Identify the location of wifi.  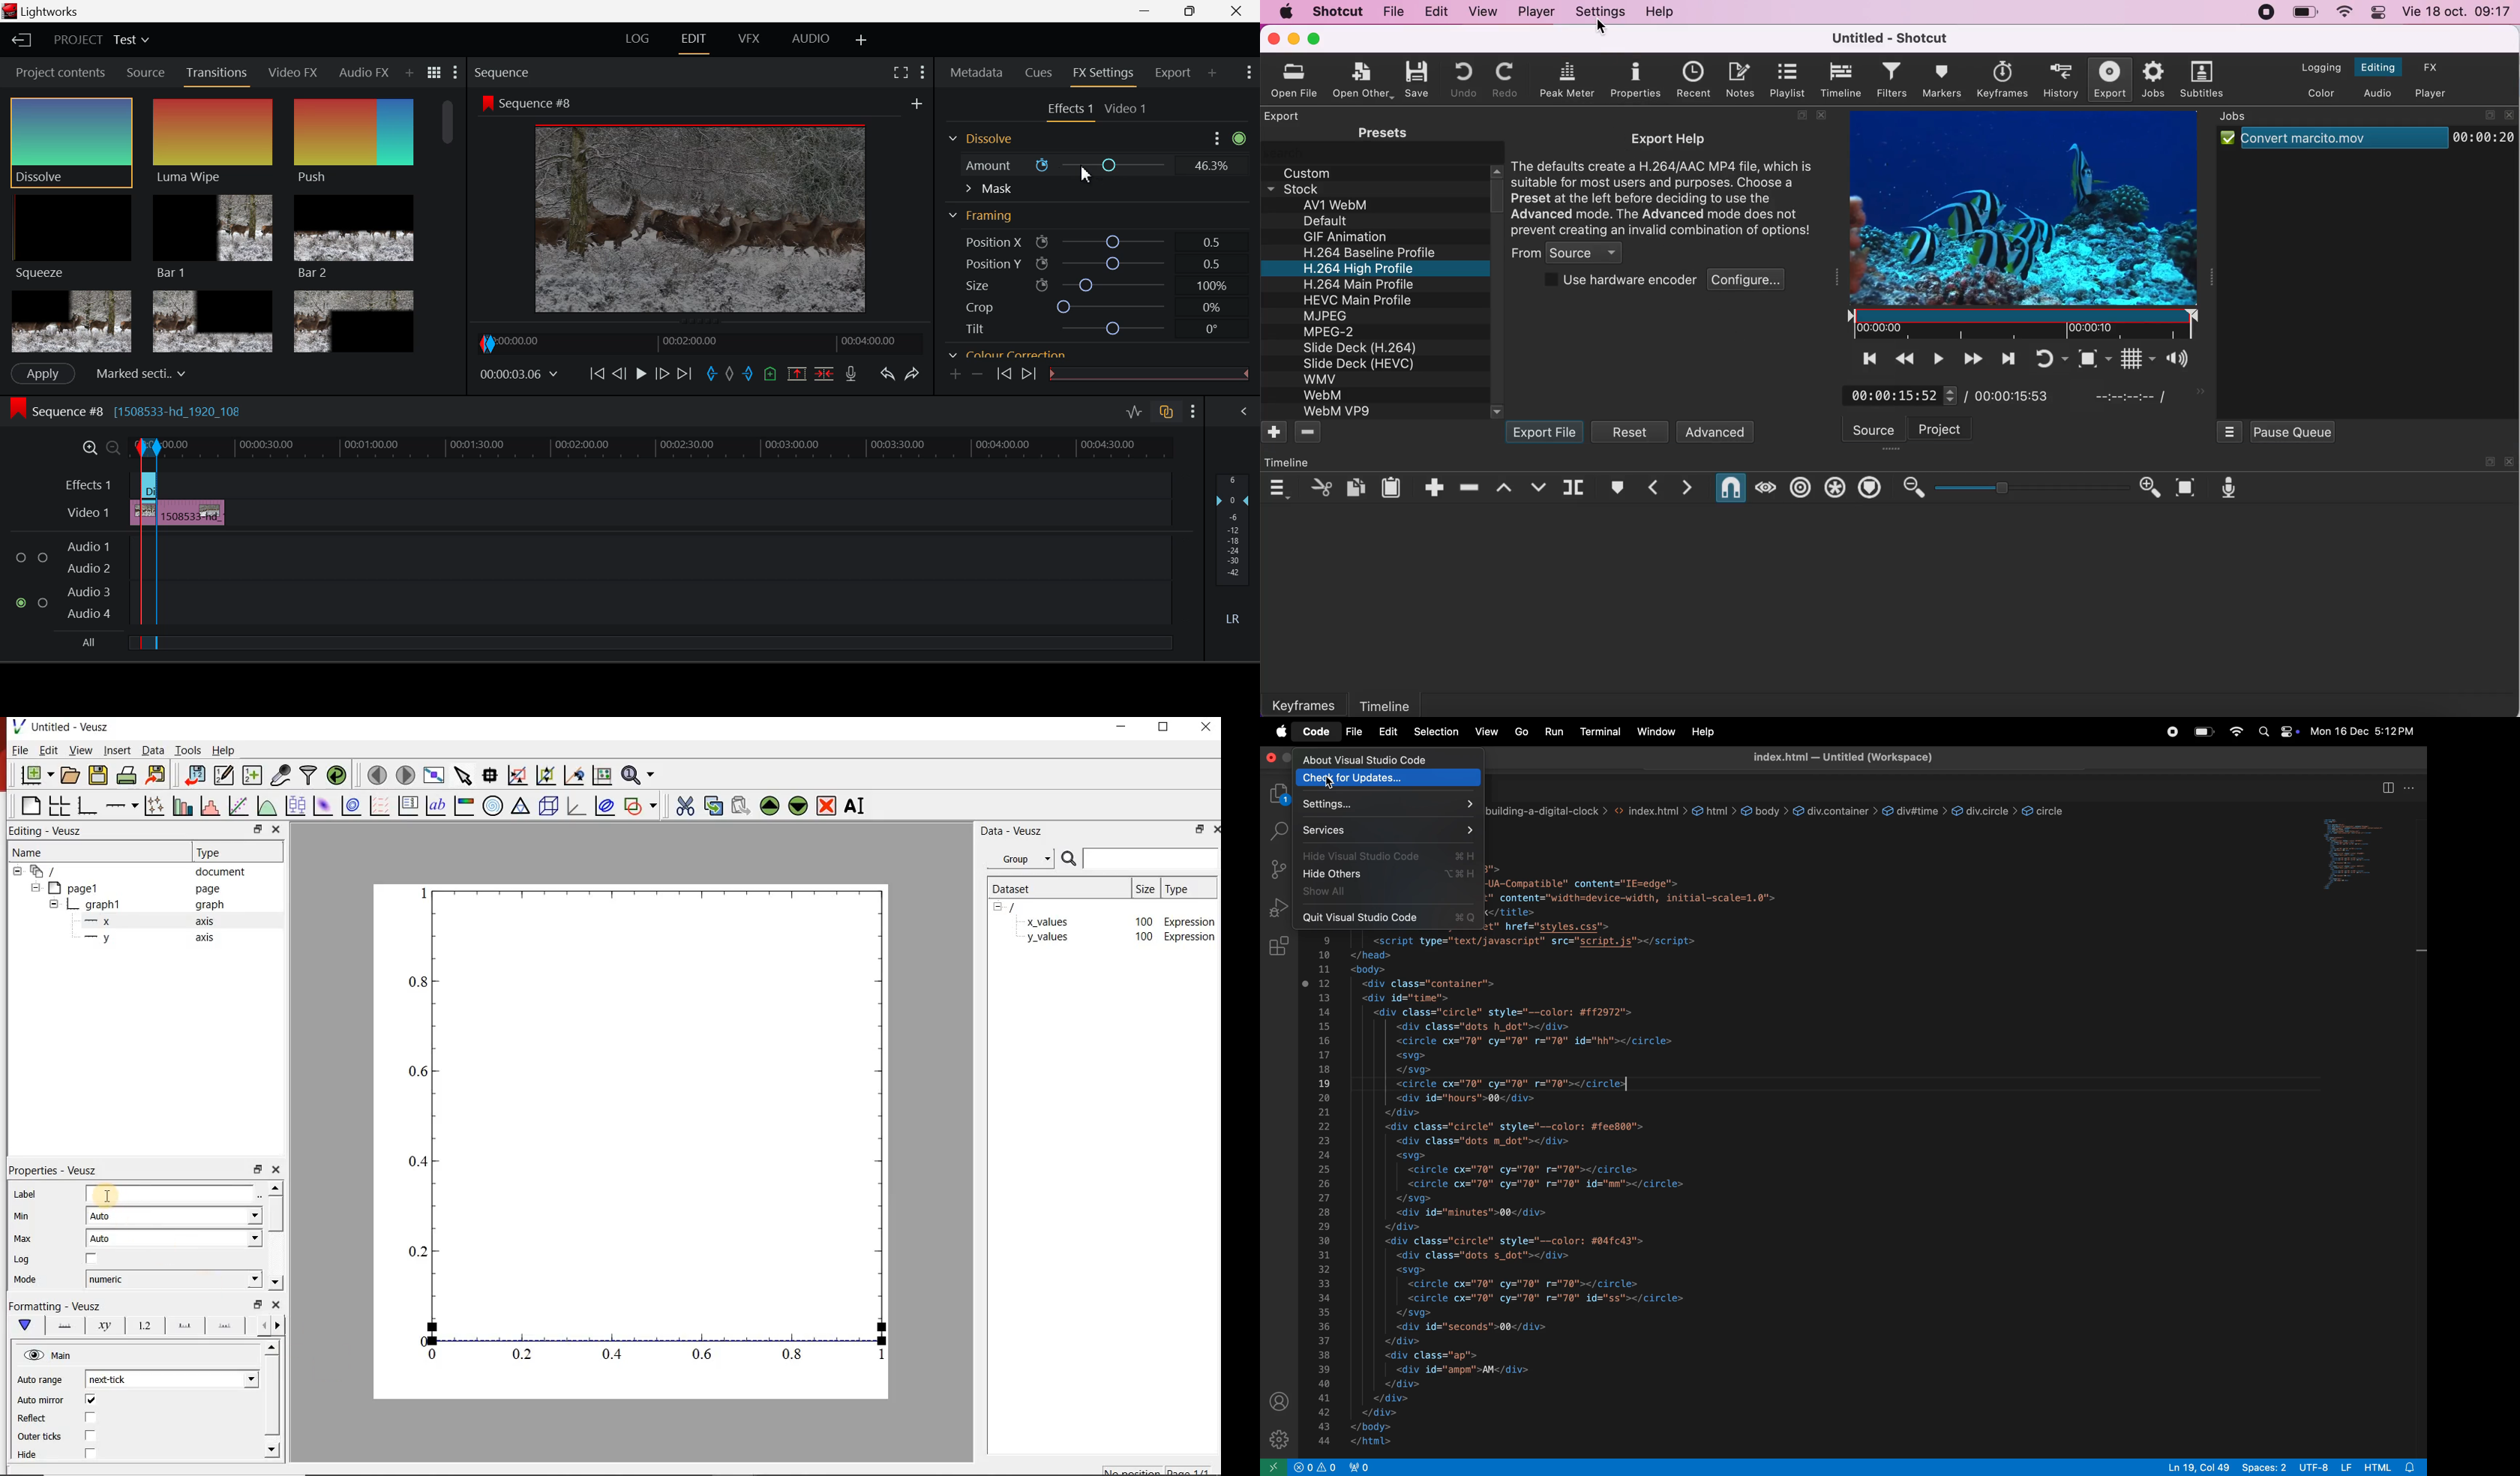
(2235, 732).